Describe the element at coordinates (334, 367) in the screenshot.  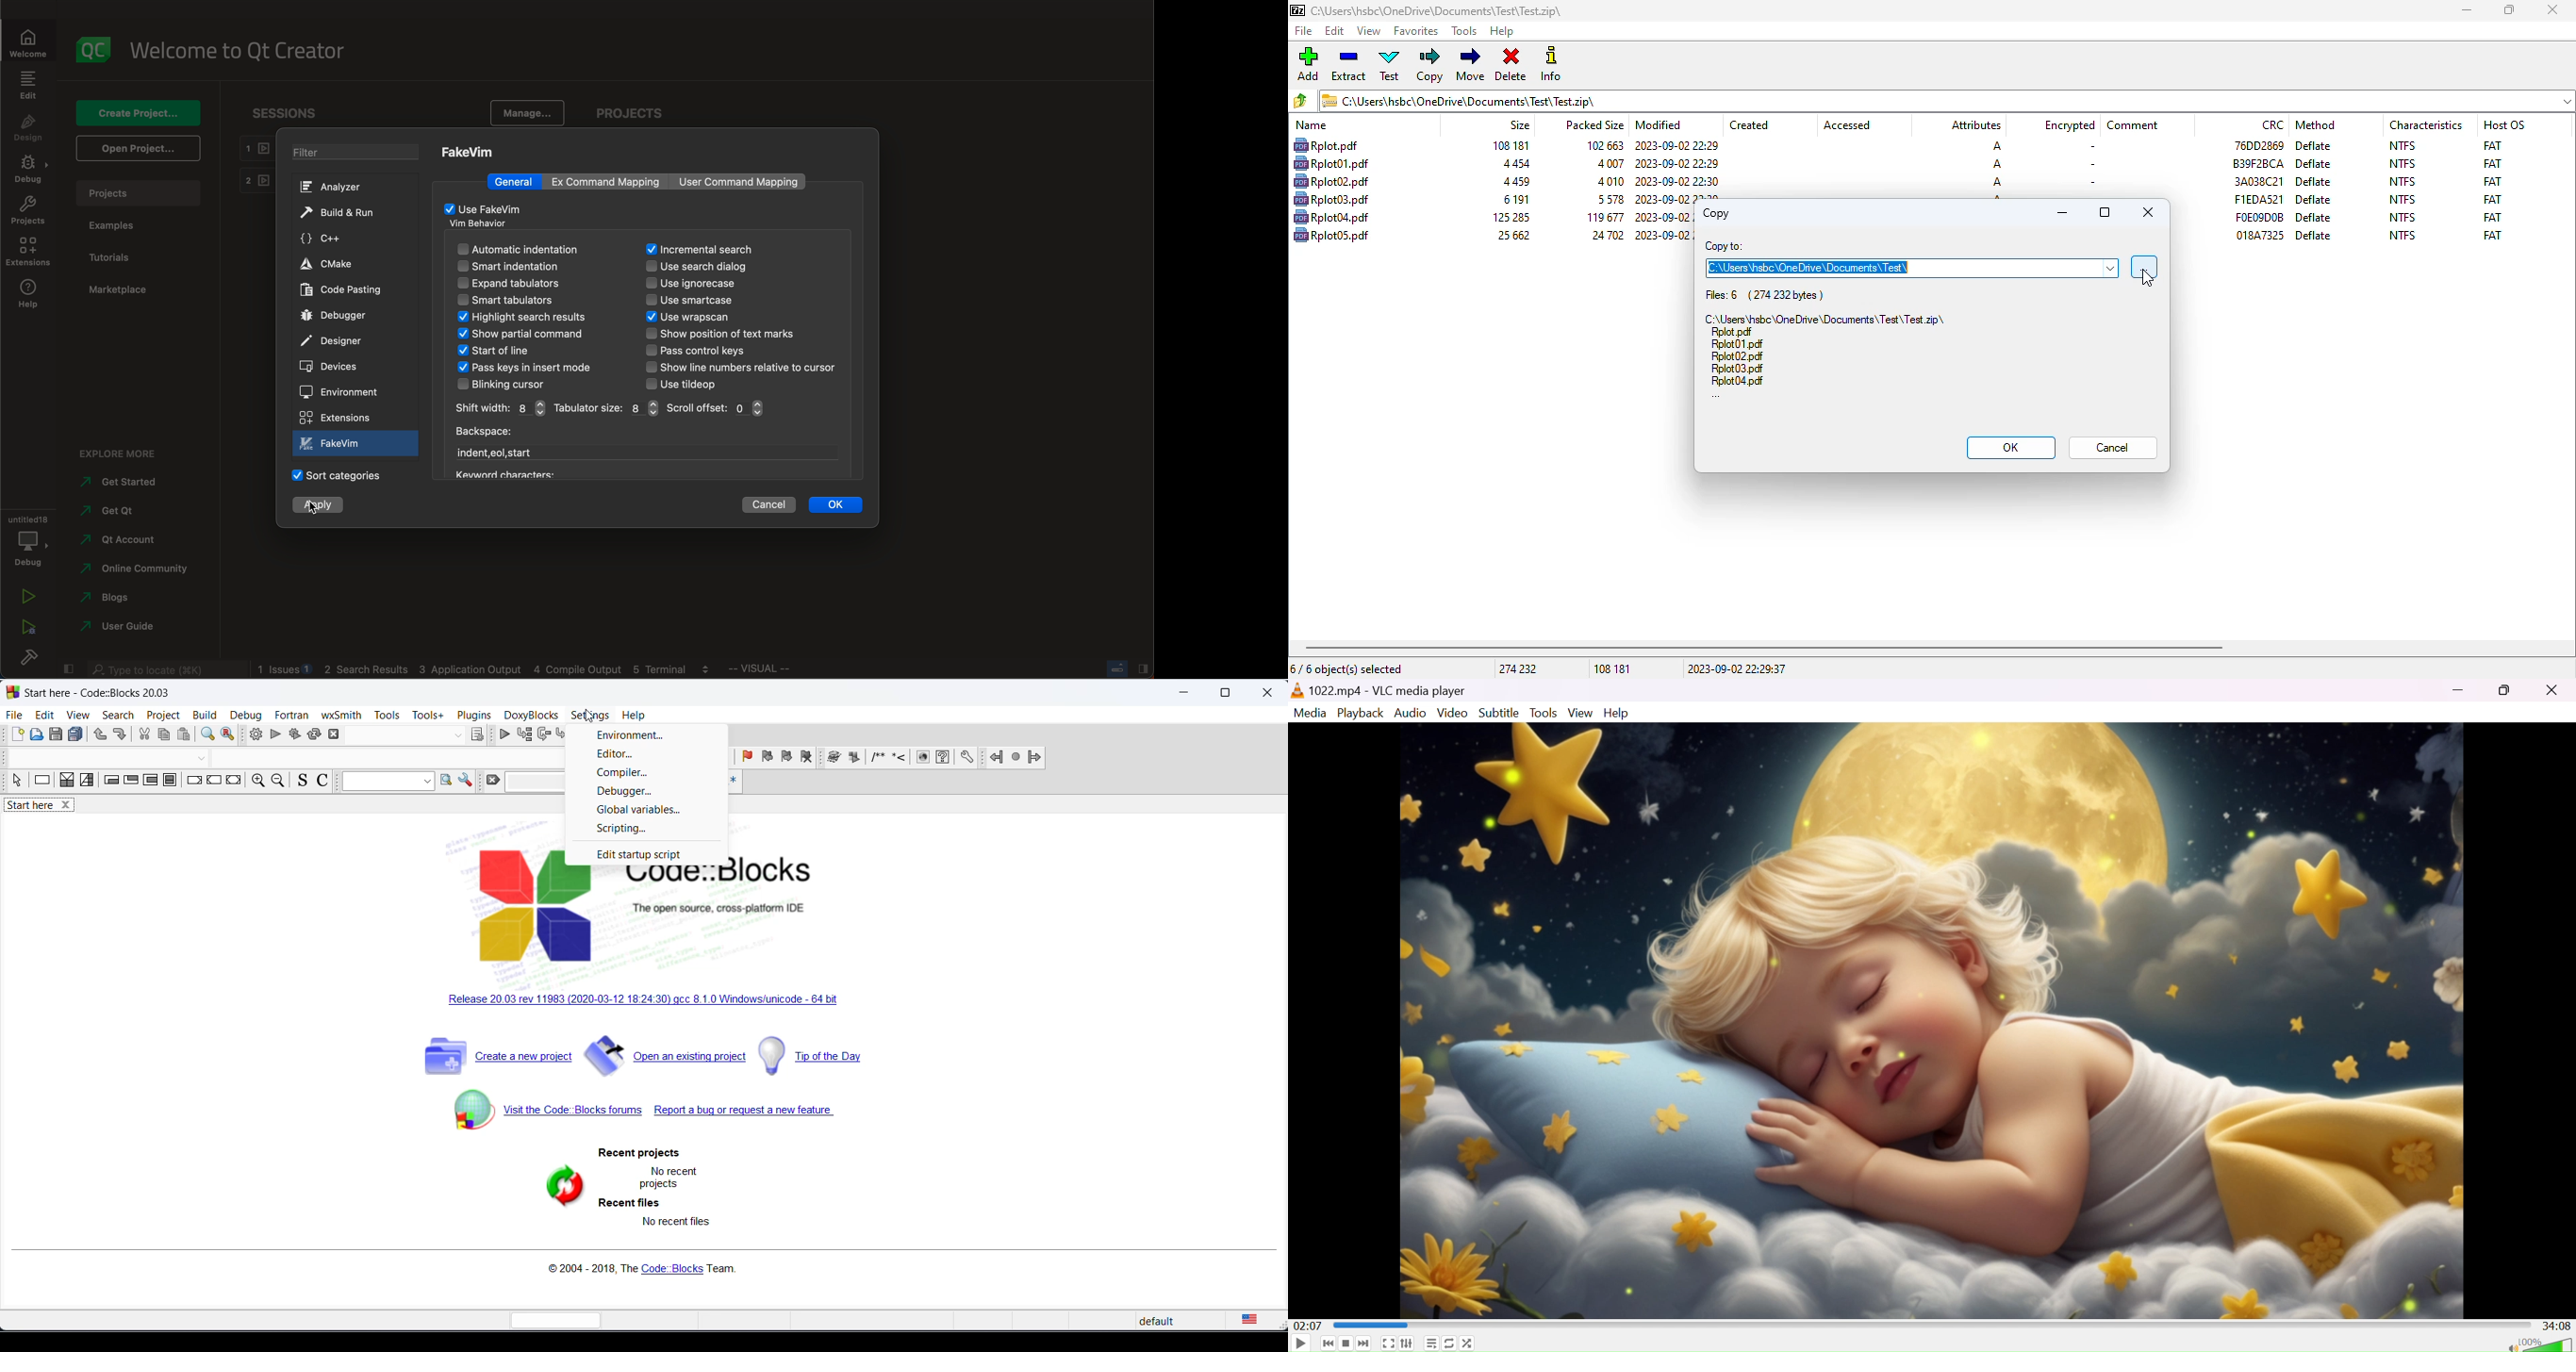
I see `devices` at that location.